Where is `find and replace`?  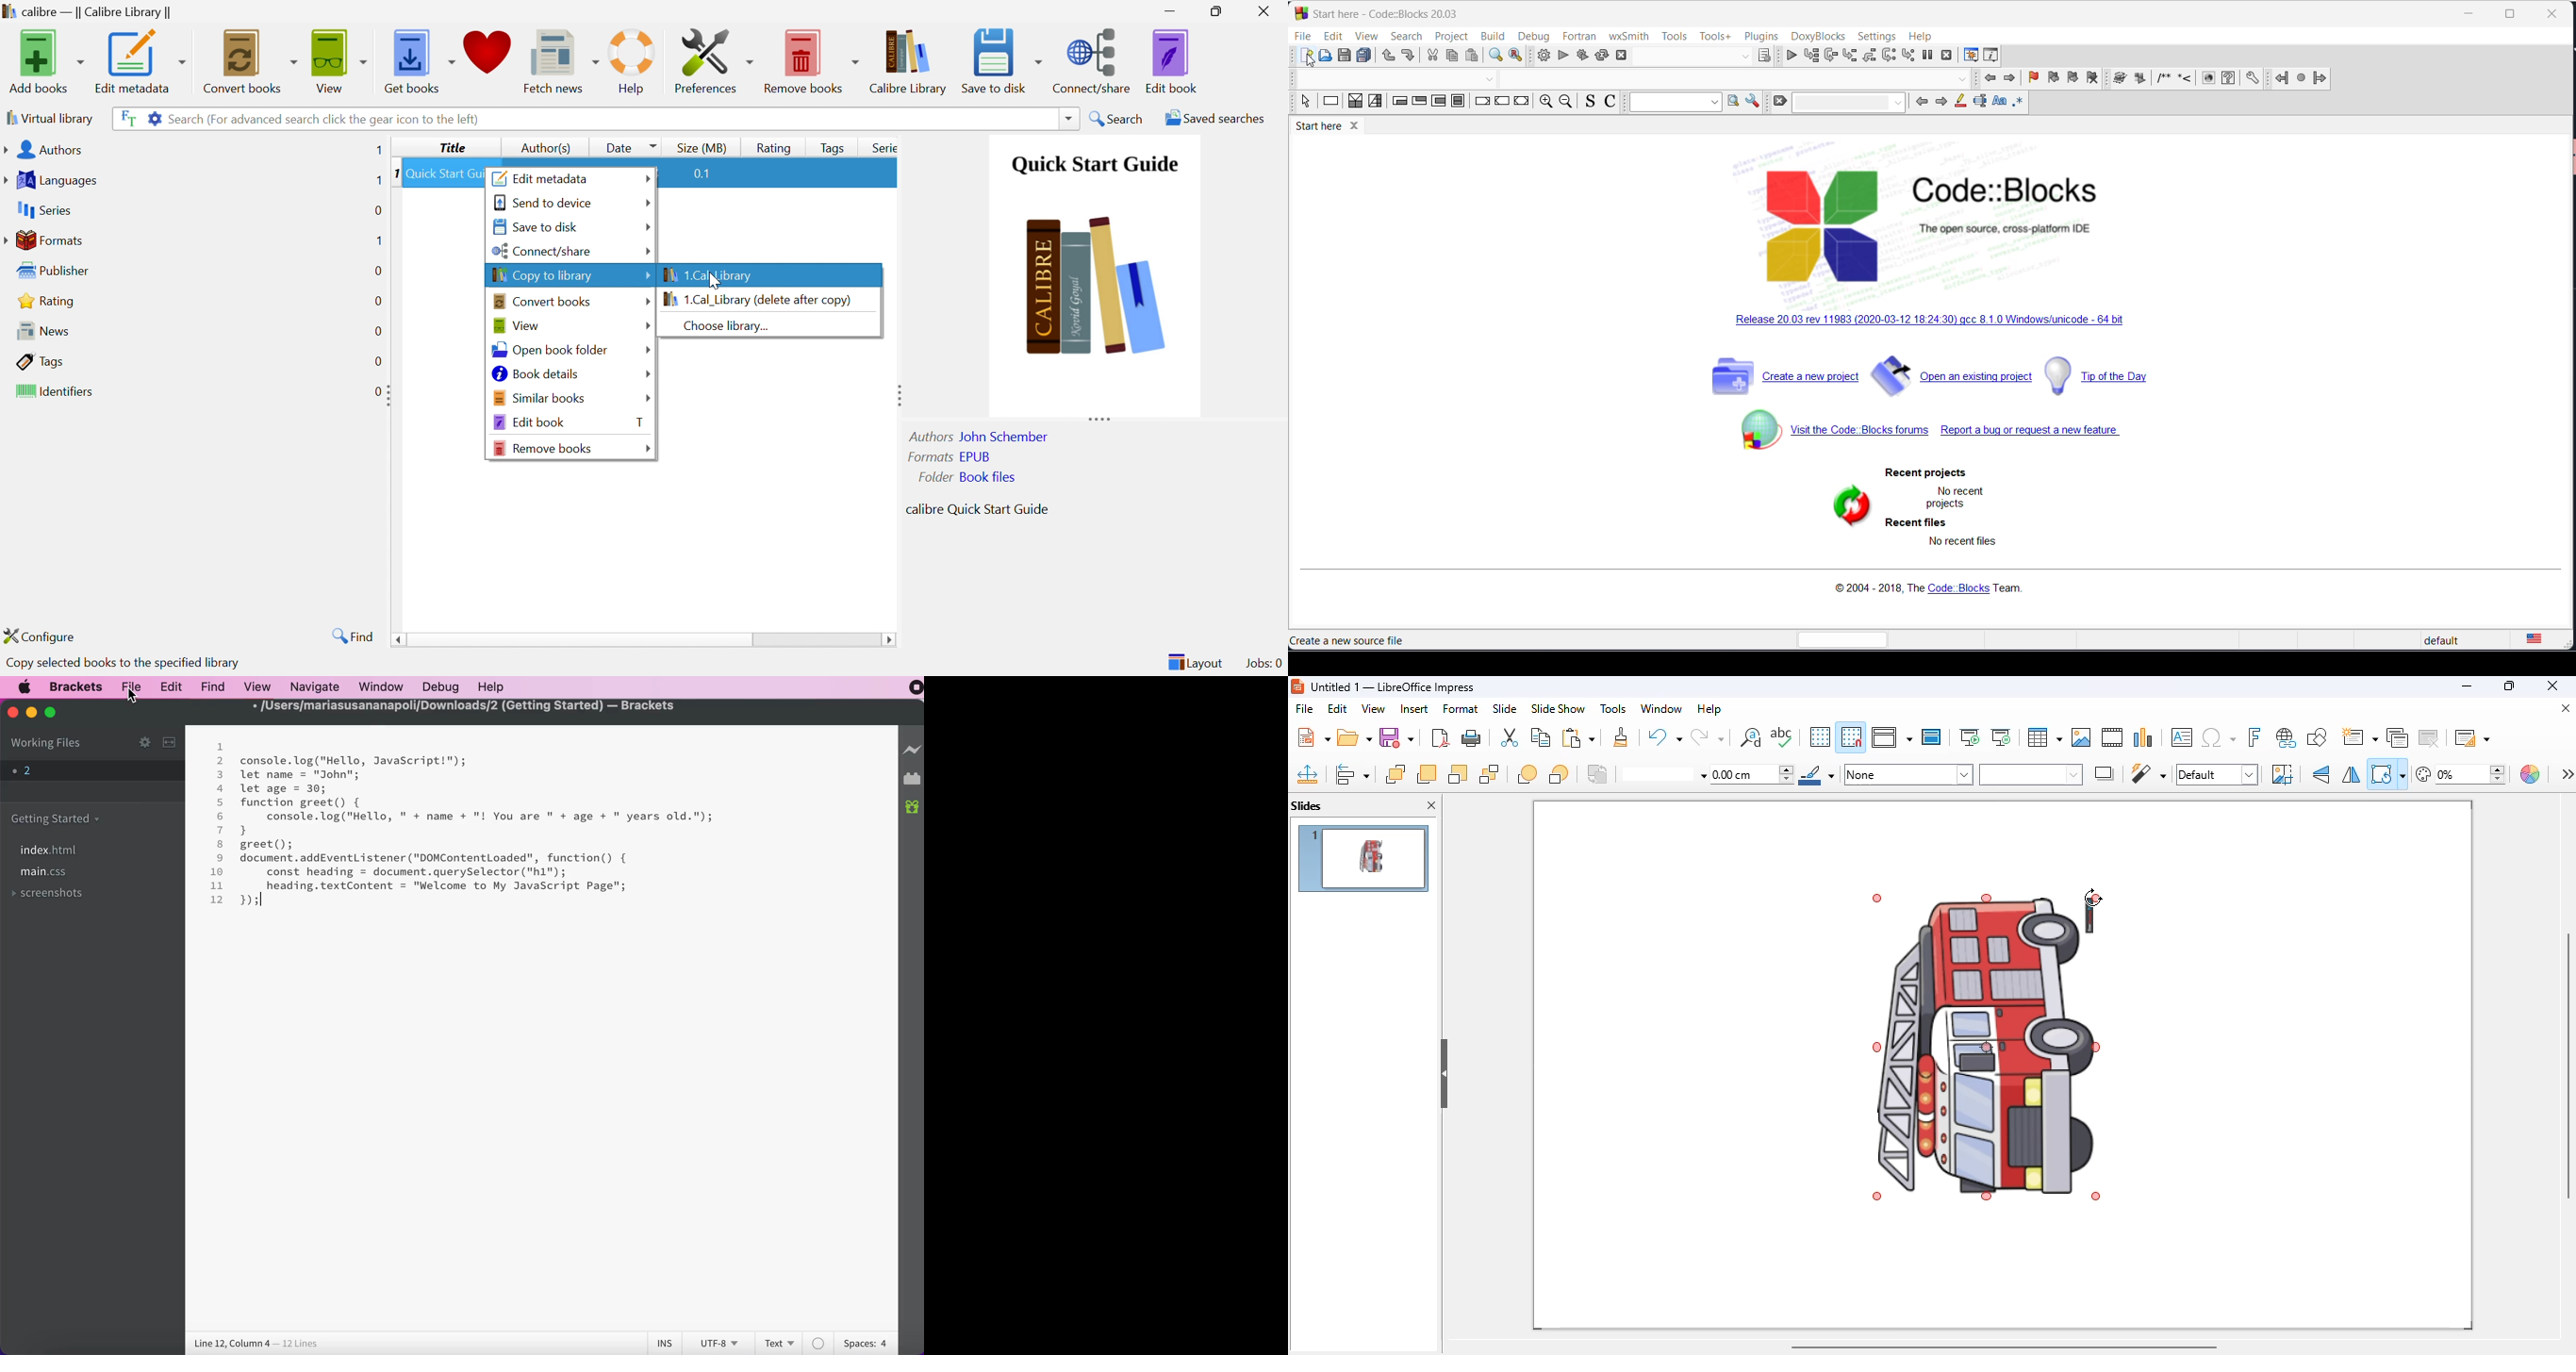 find and replace is located at coordinates (1750, 736).